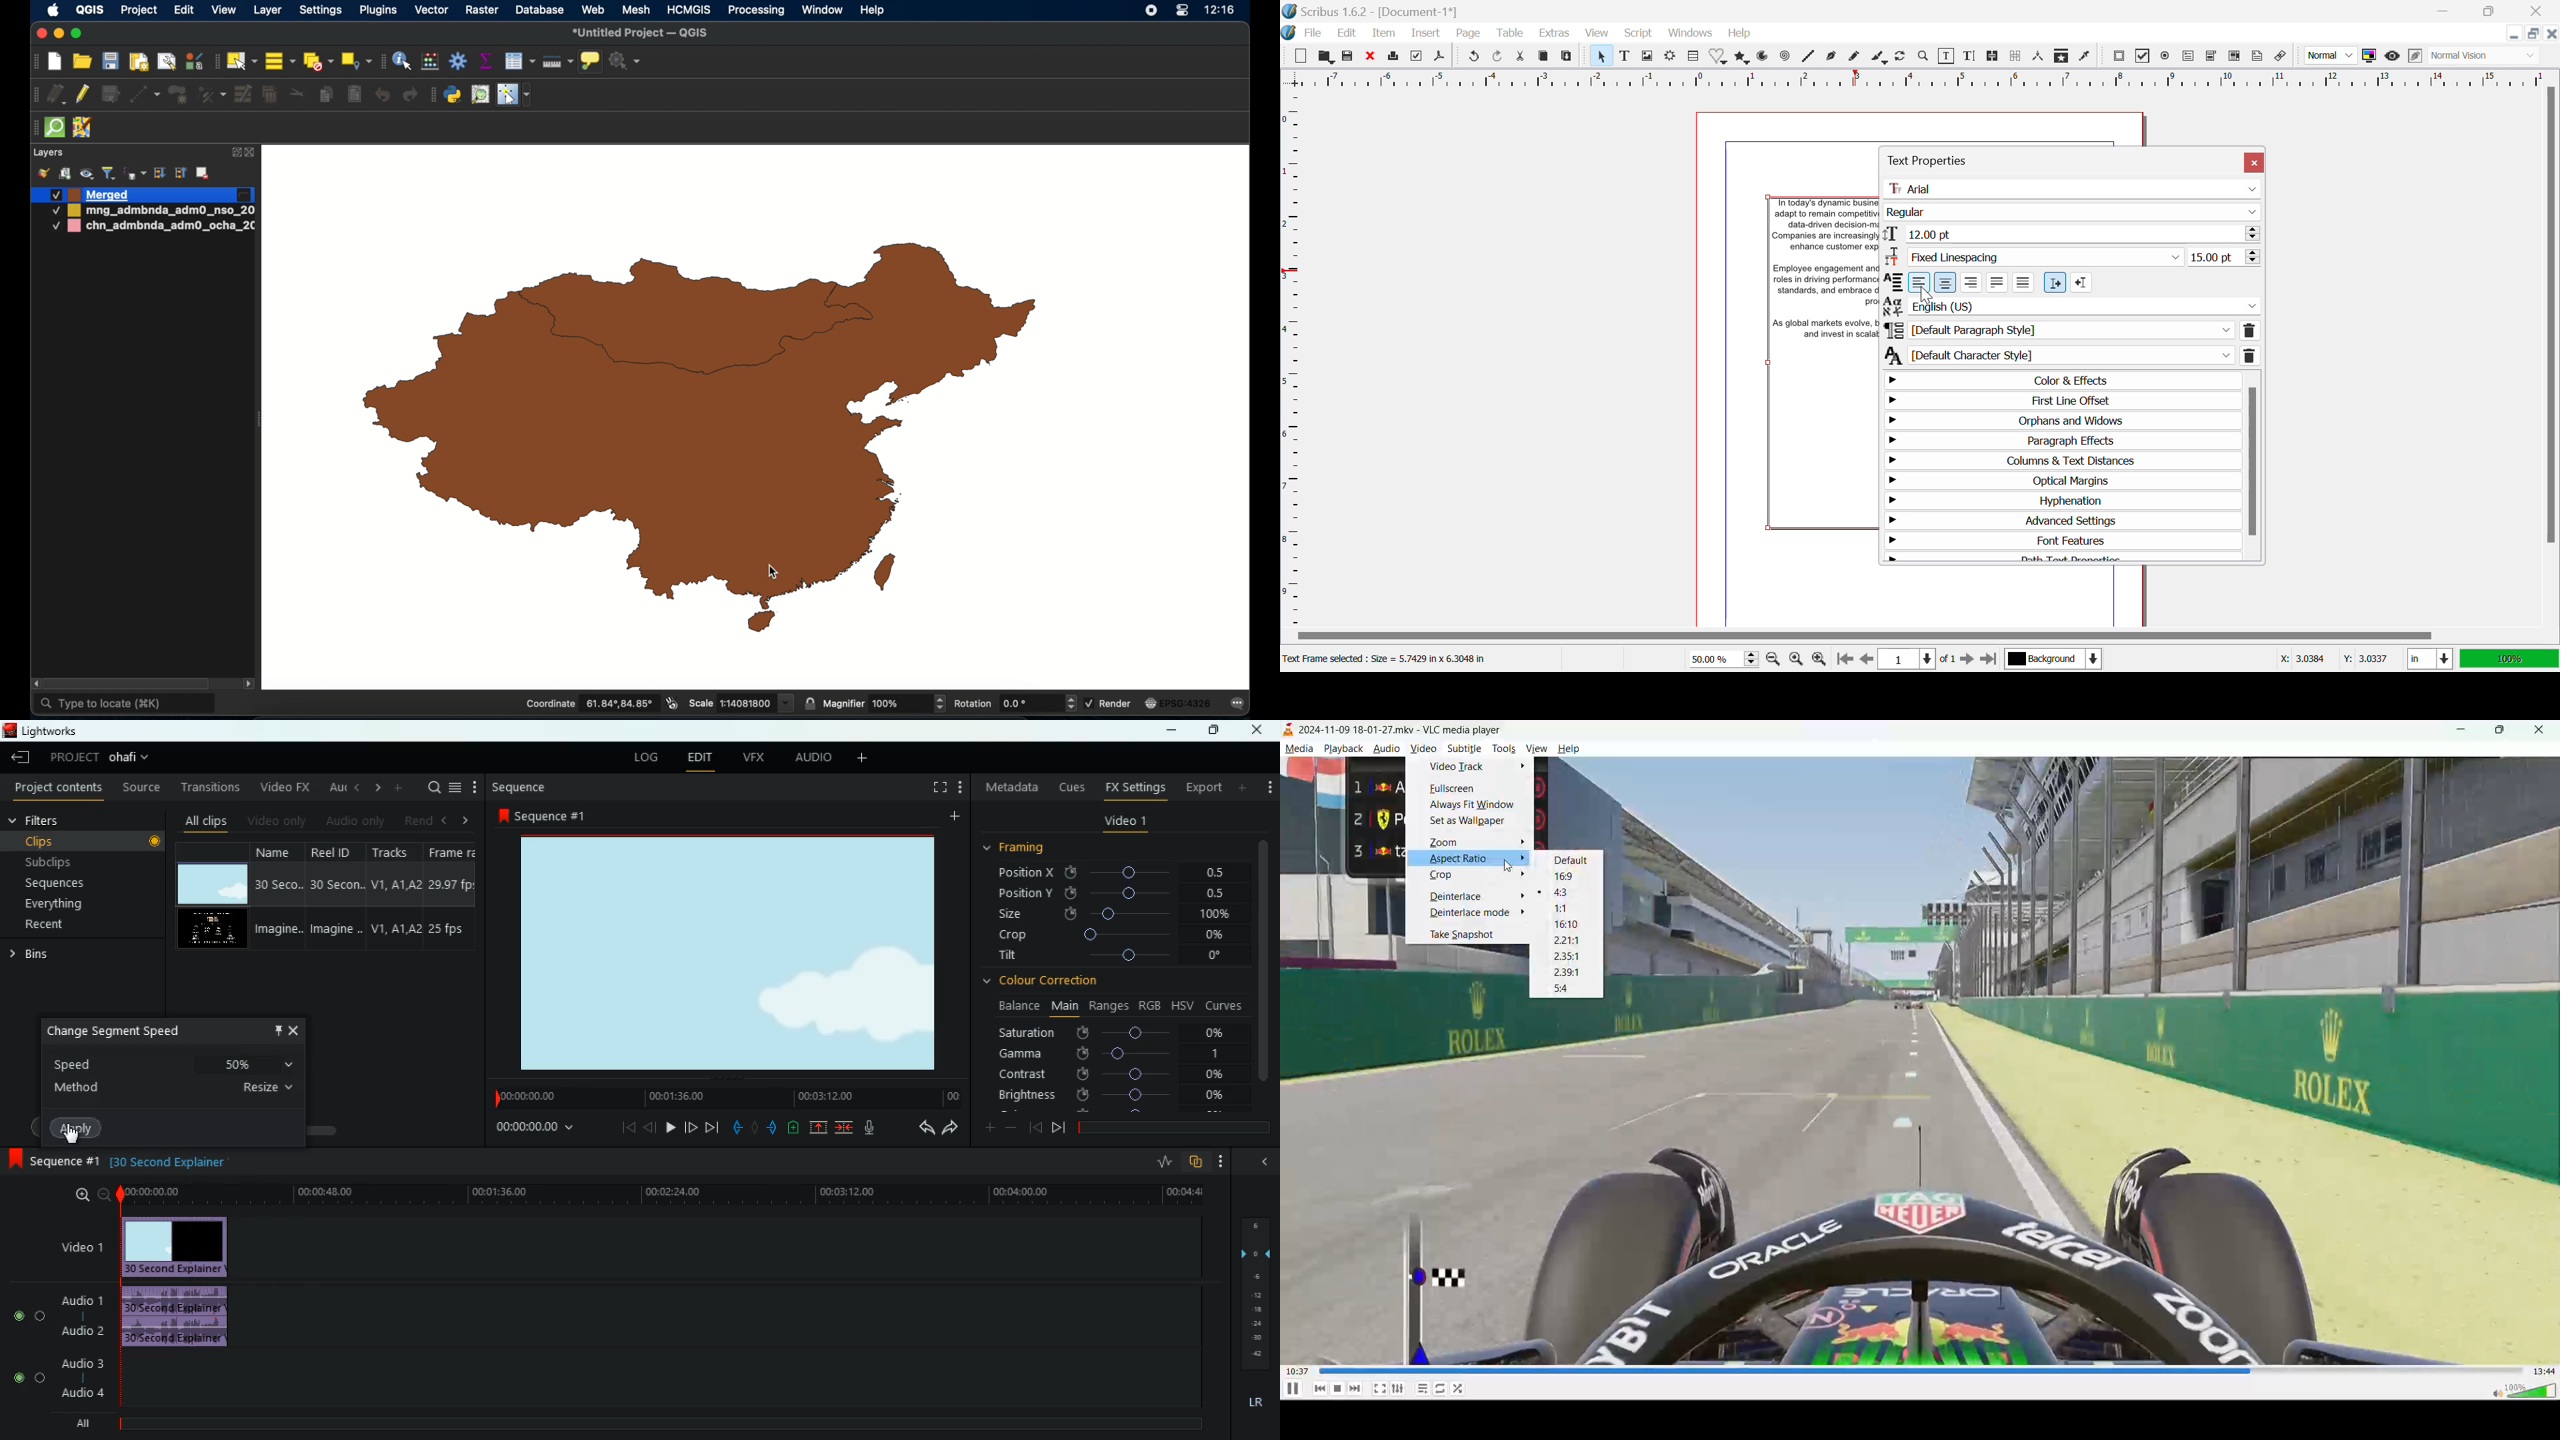  I want to click on hold, so click(754, 1126).